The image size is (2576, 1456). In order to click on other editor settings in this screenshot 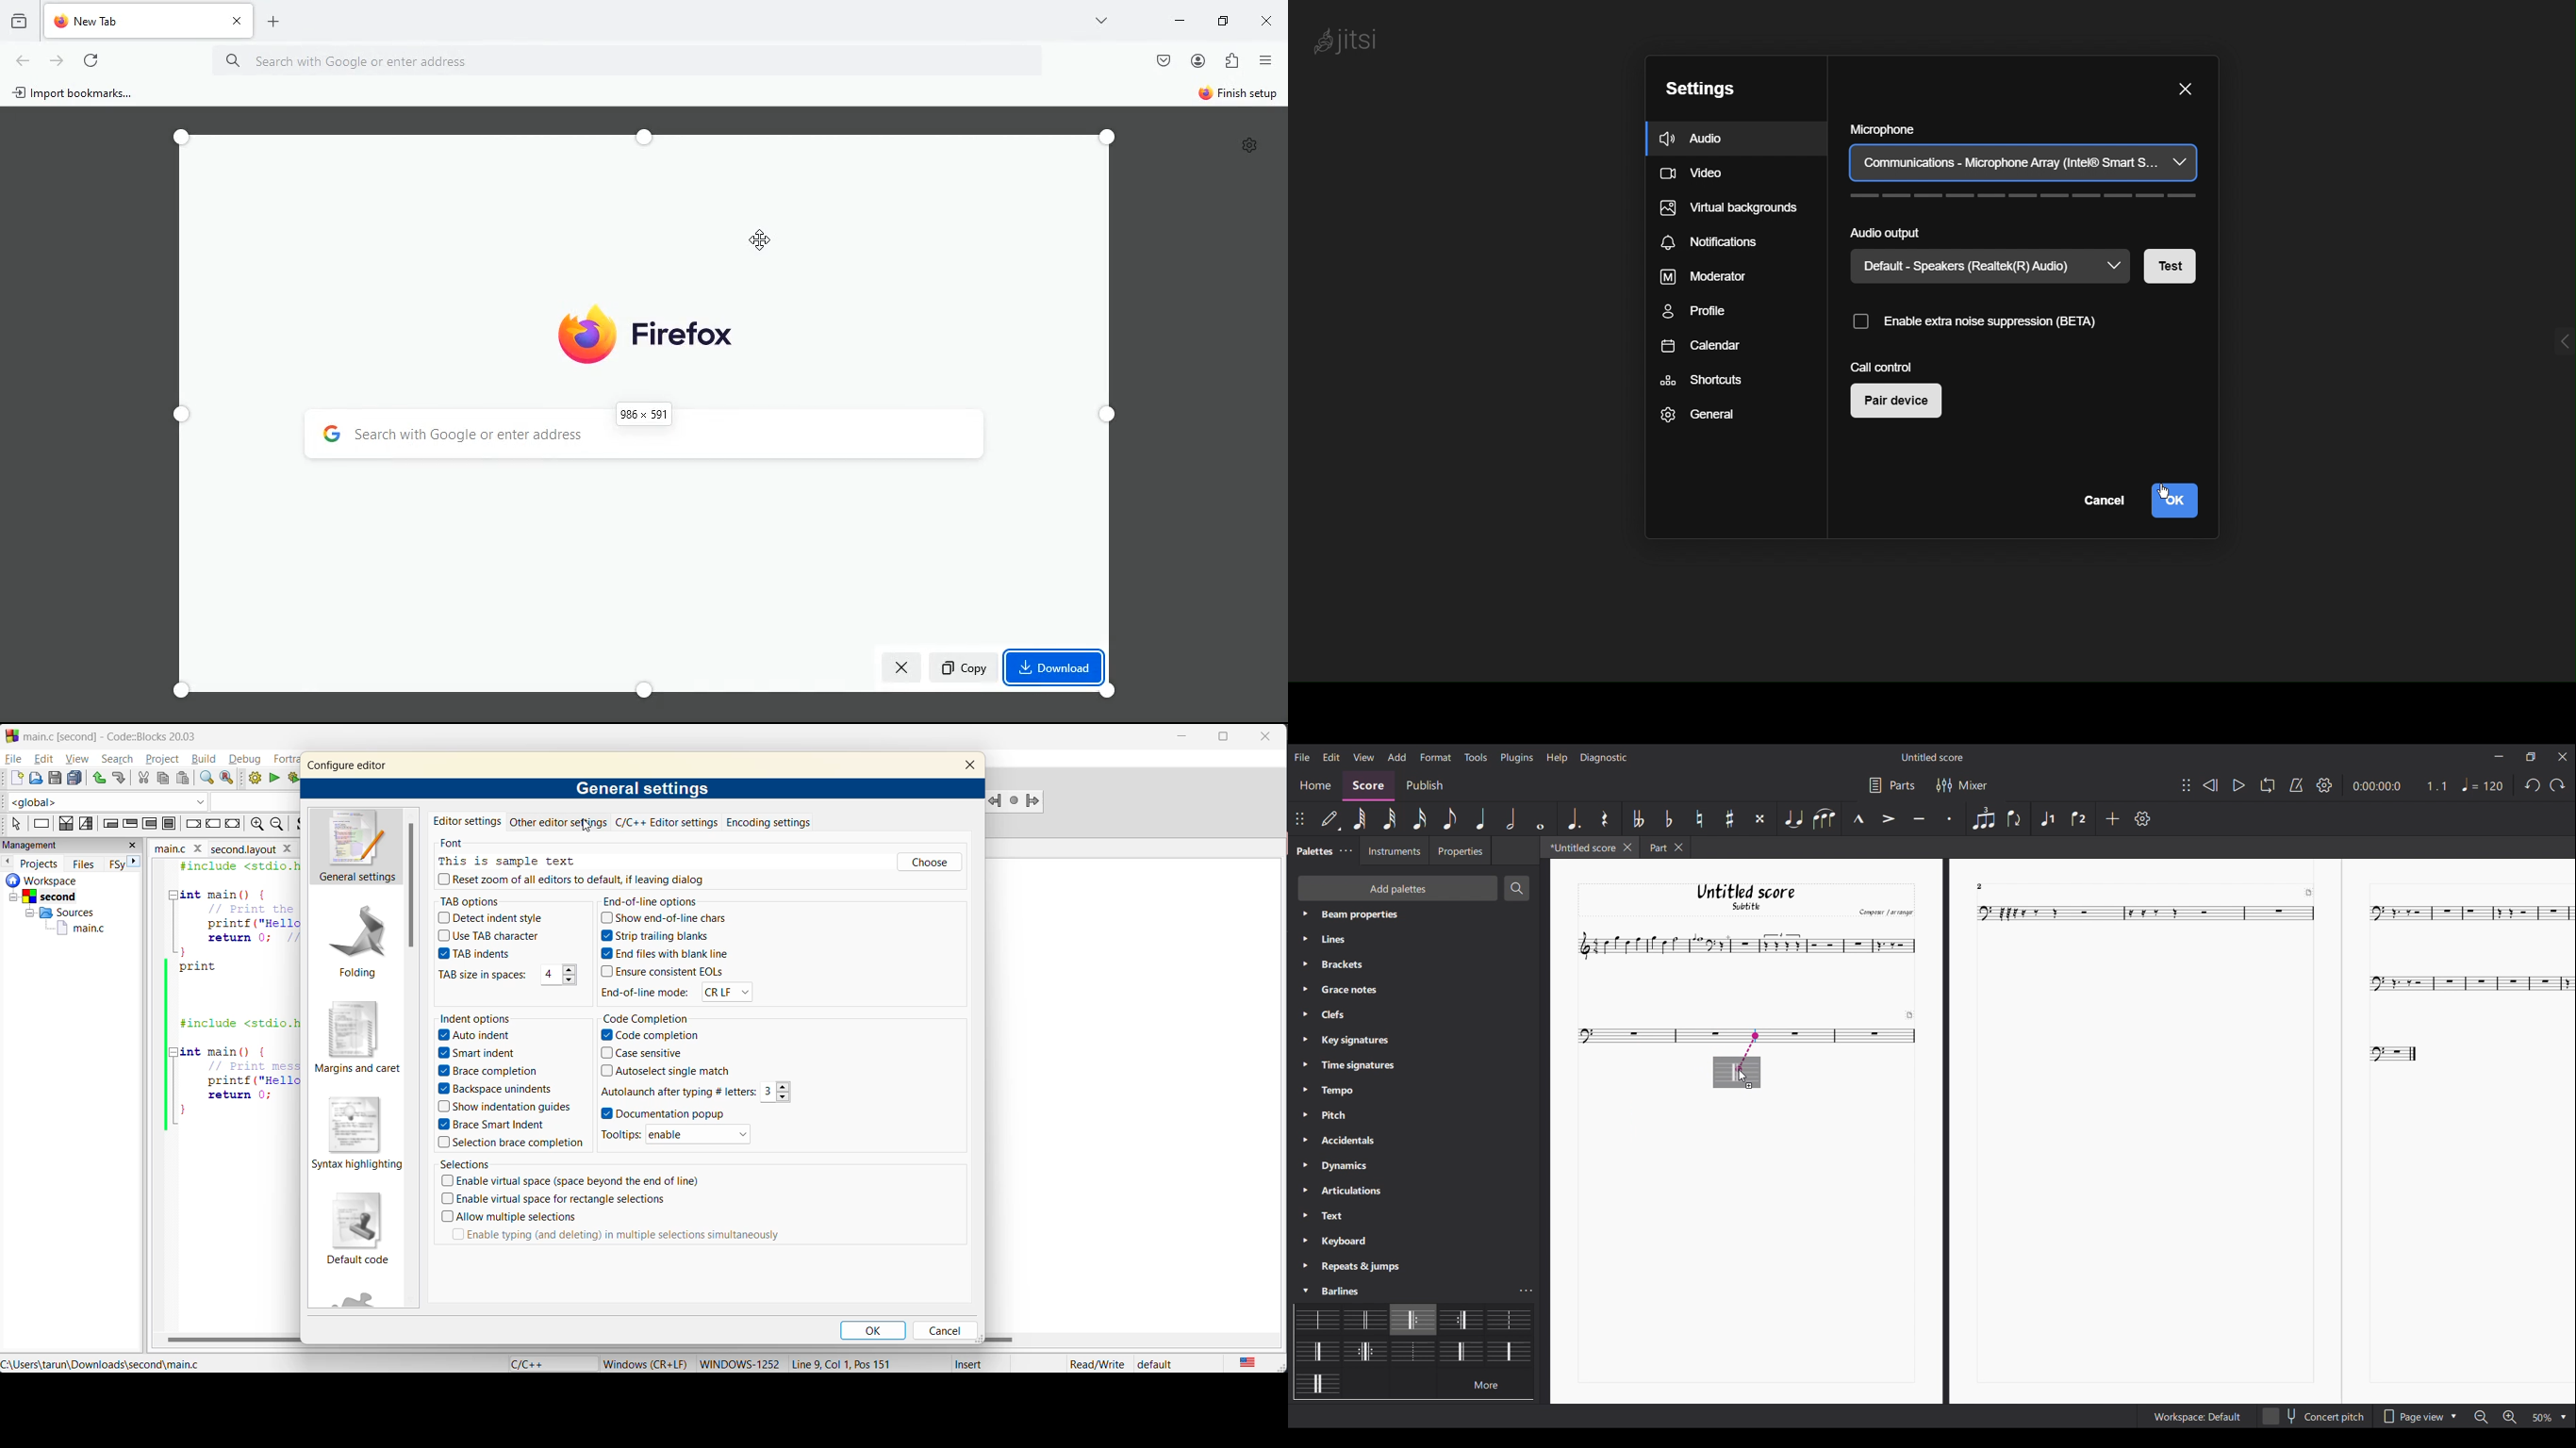, I will do `click(560, 823)`.